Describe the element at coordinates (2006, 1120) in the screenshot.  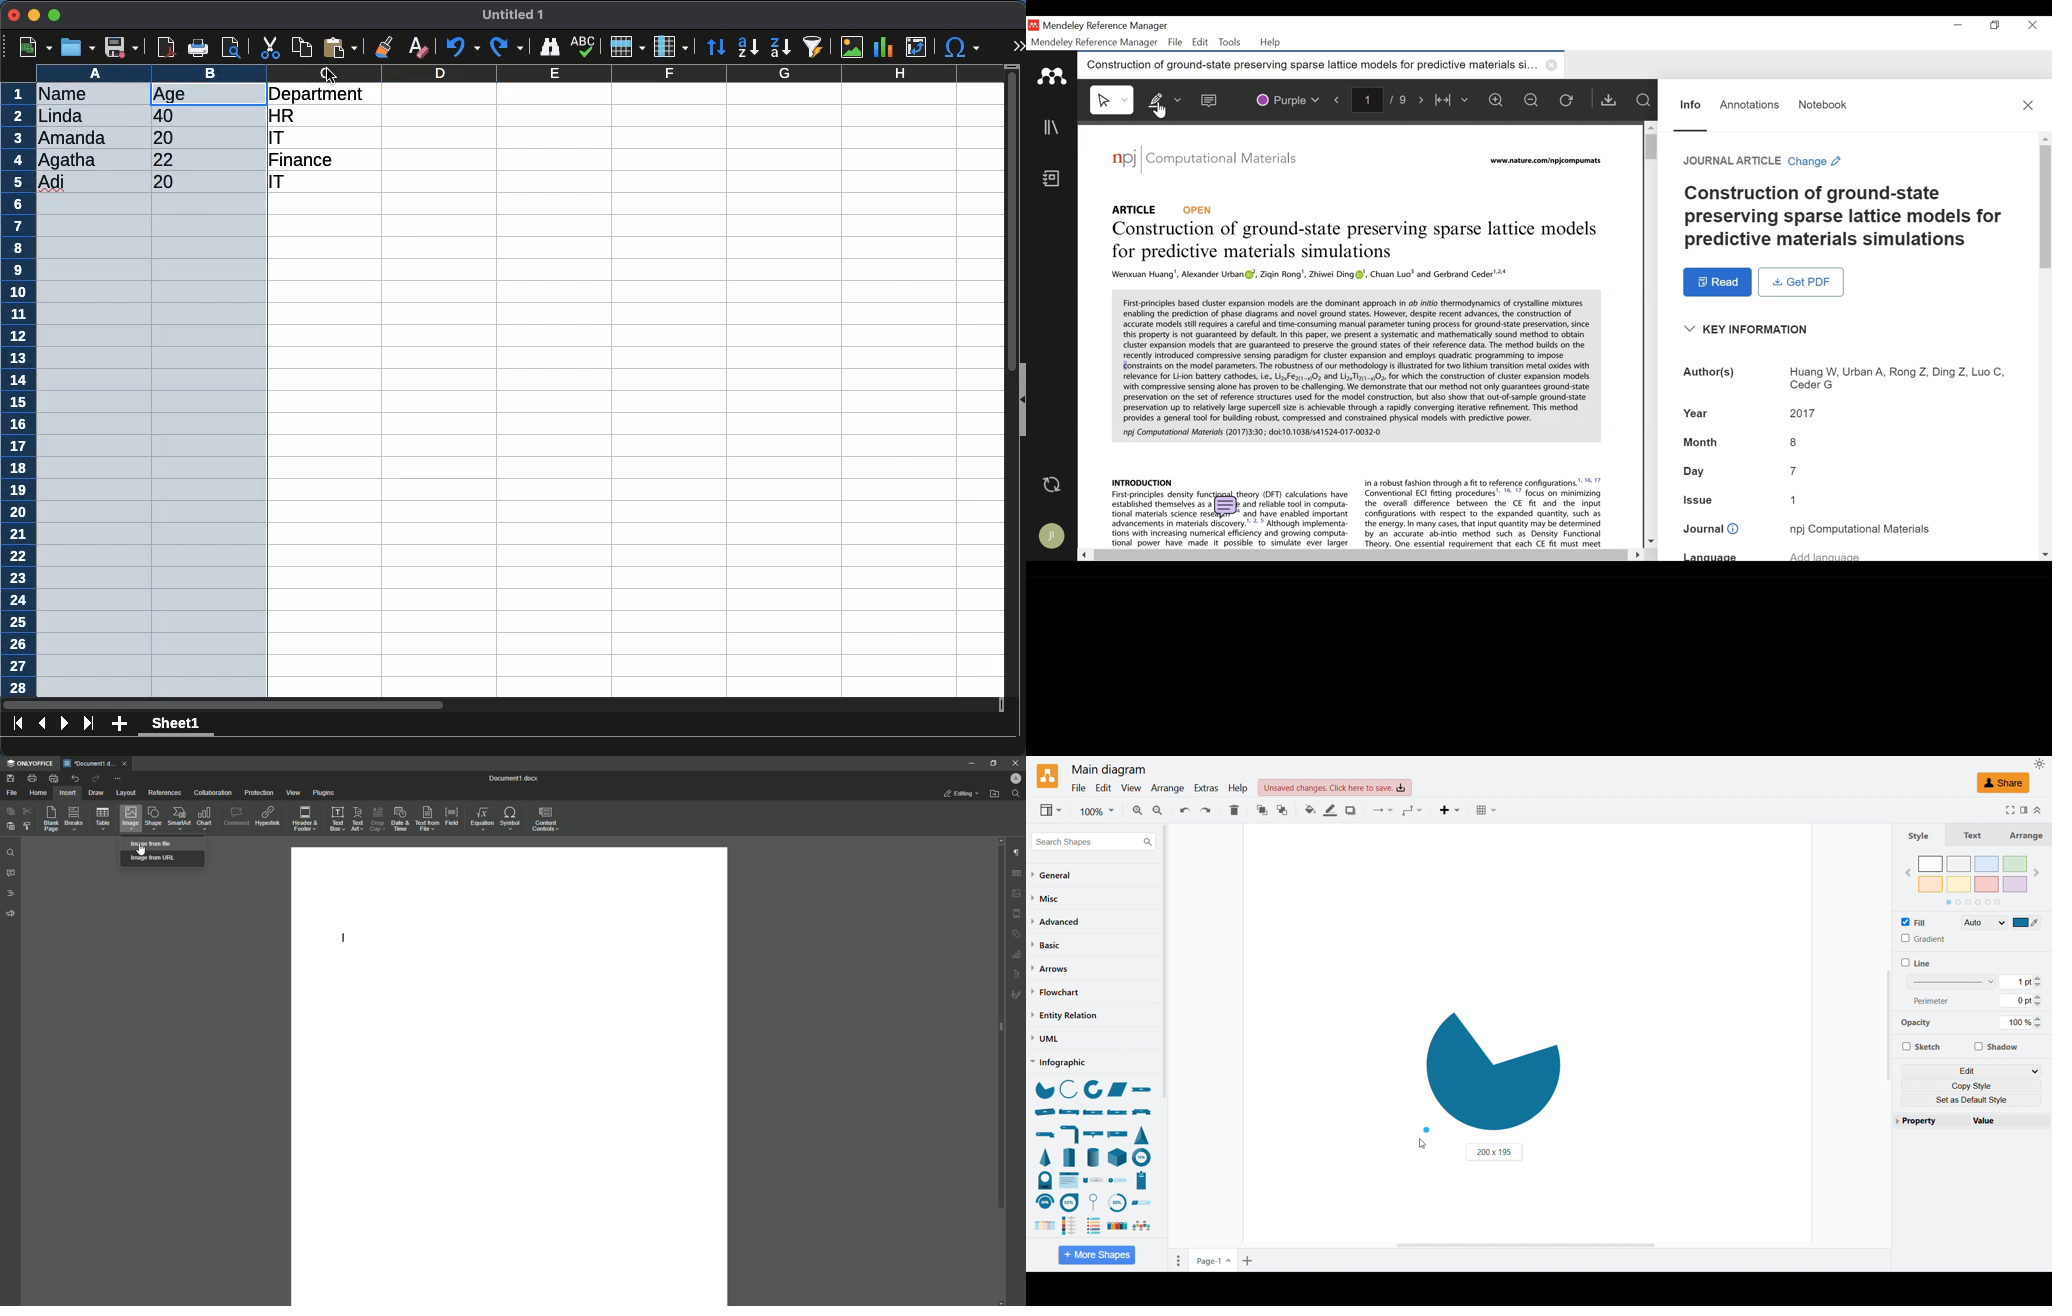
I see `Value ` at that location.